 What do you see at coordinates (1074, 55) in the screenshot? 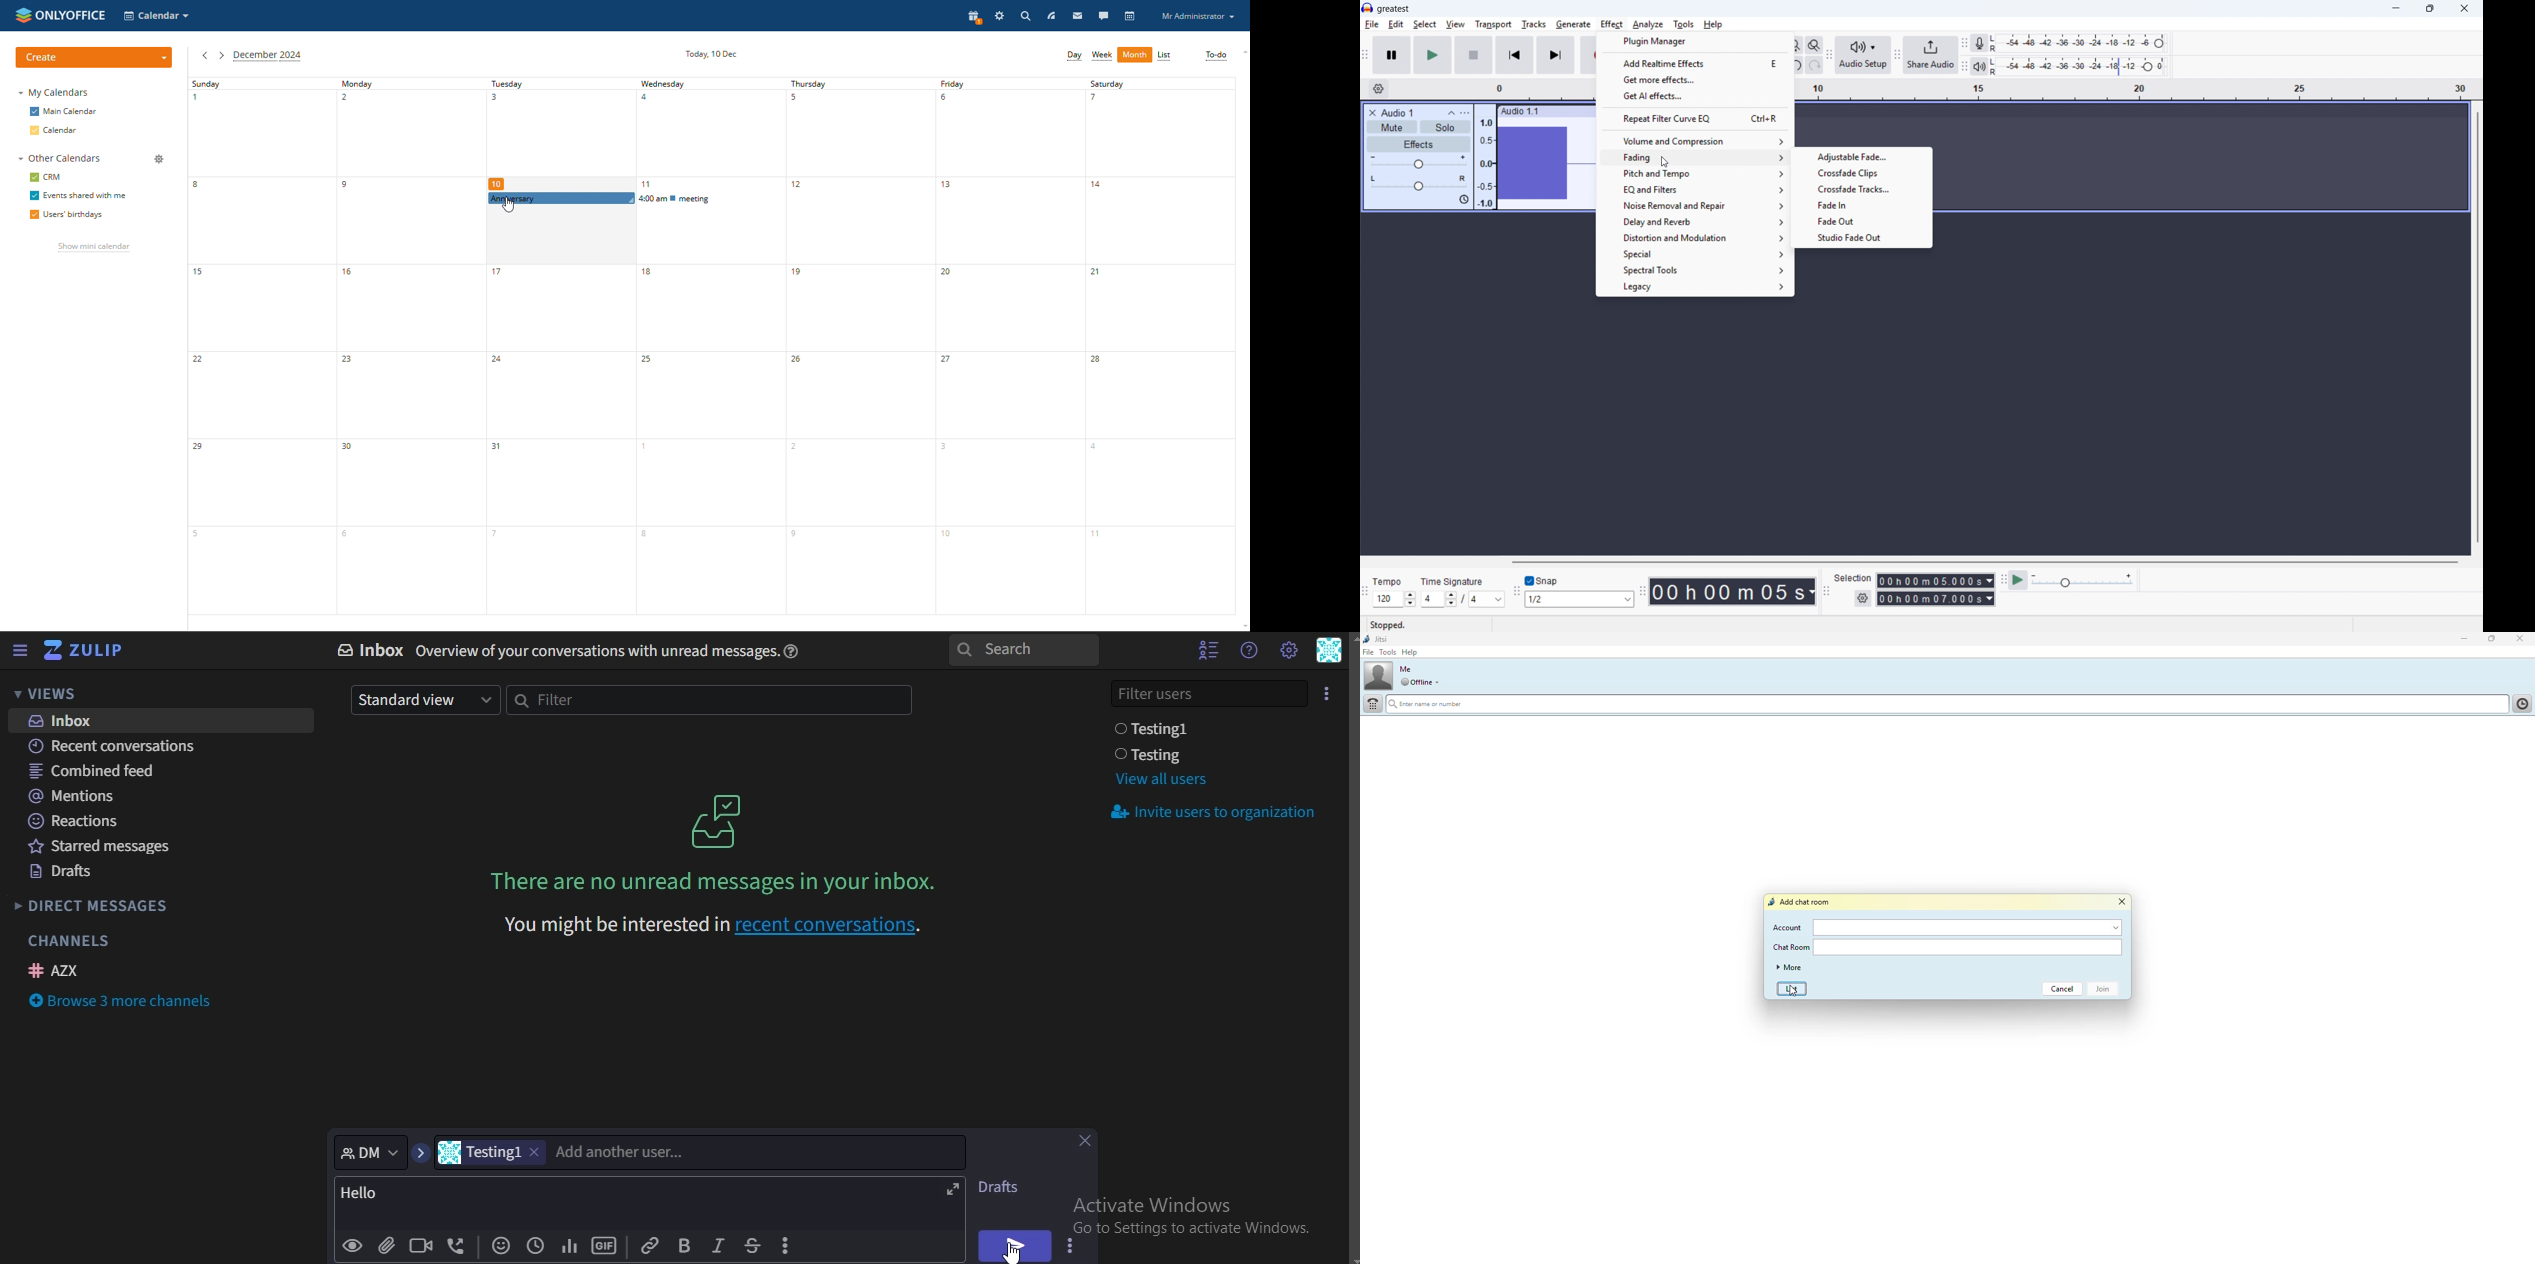
I see `day view` at bounding box center [1074, 55].